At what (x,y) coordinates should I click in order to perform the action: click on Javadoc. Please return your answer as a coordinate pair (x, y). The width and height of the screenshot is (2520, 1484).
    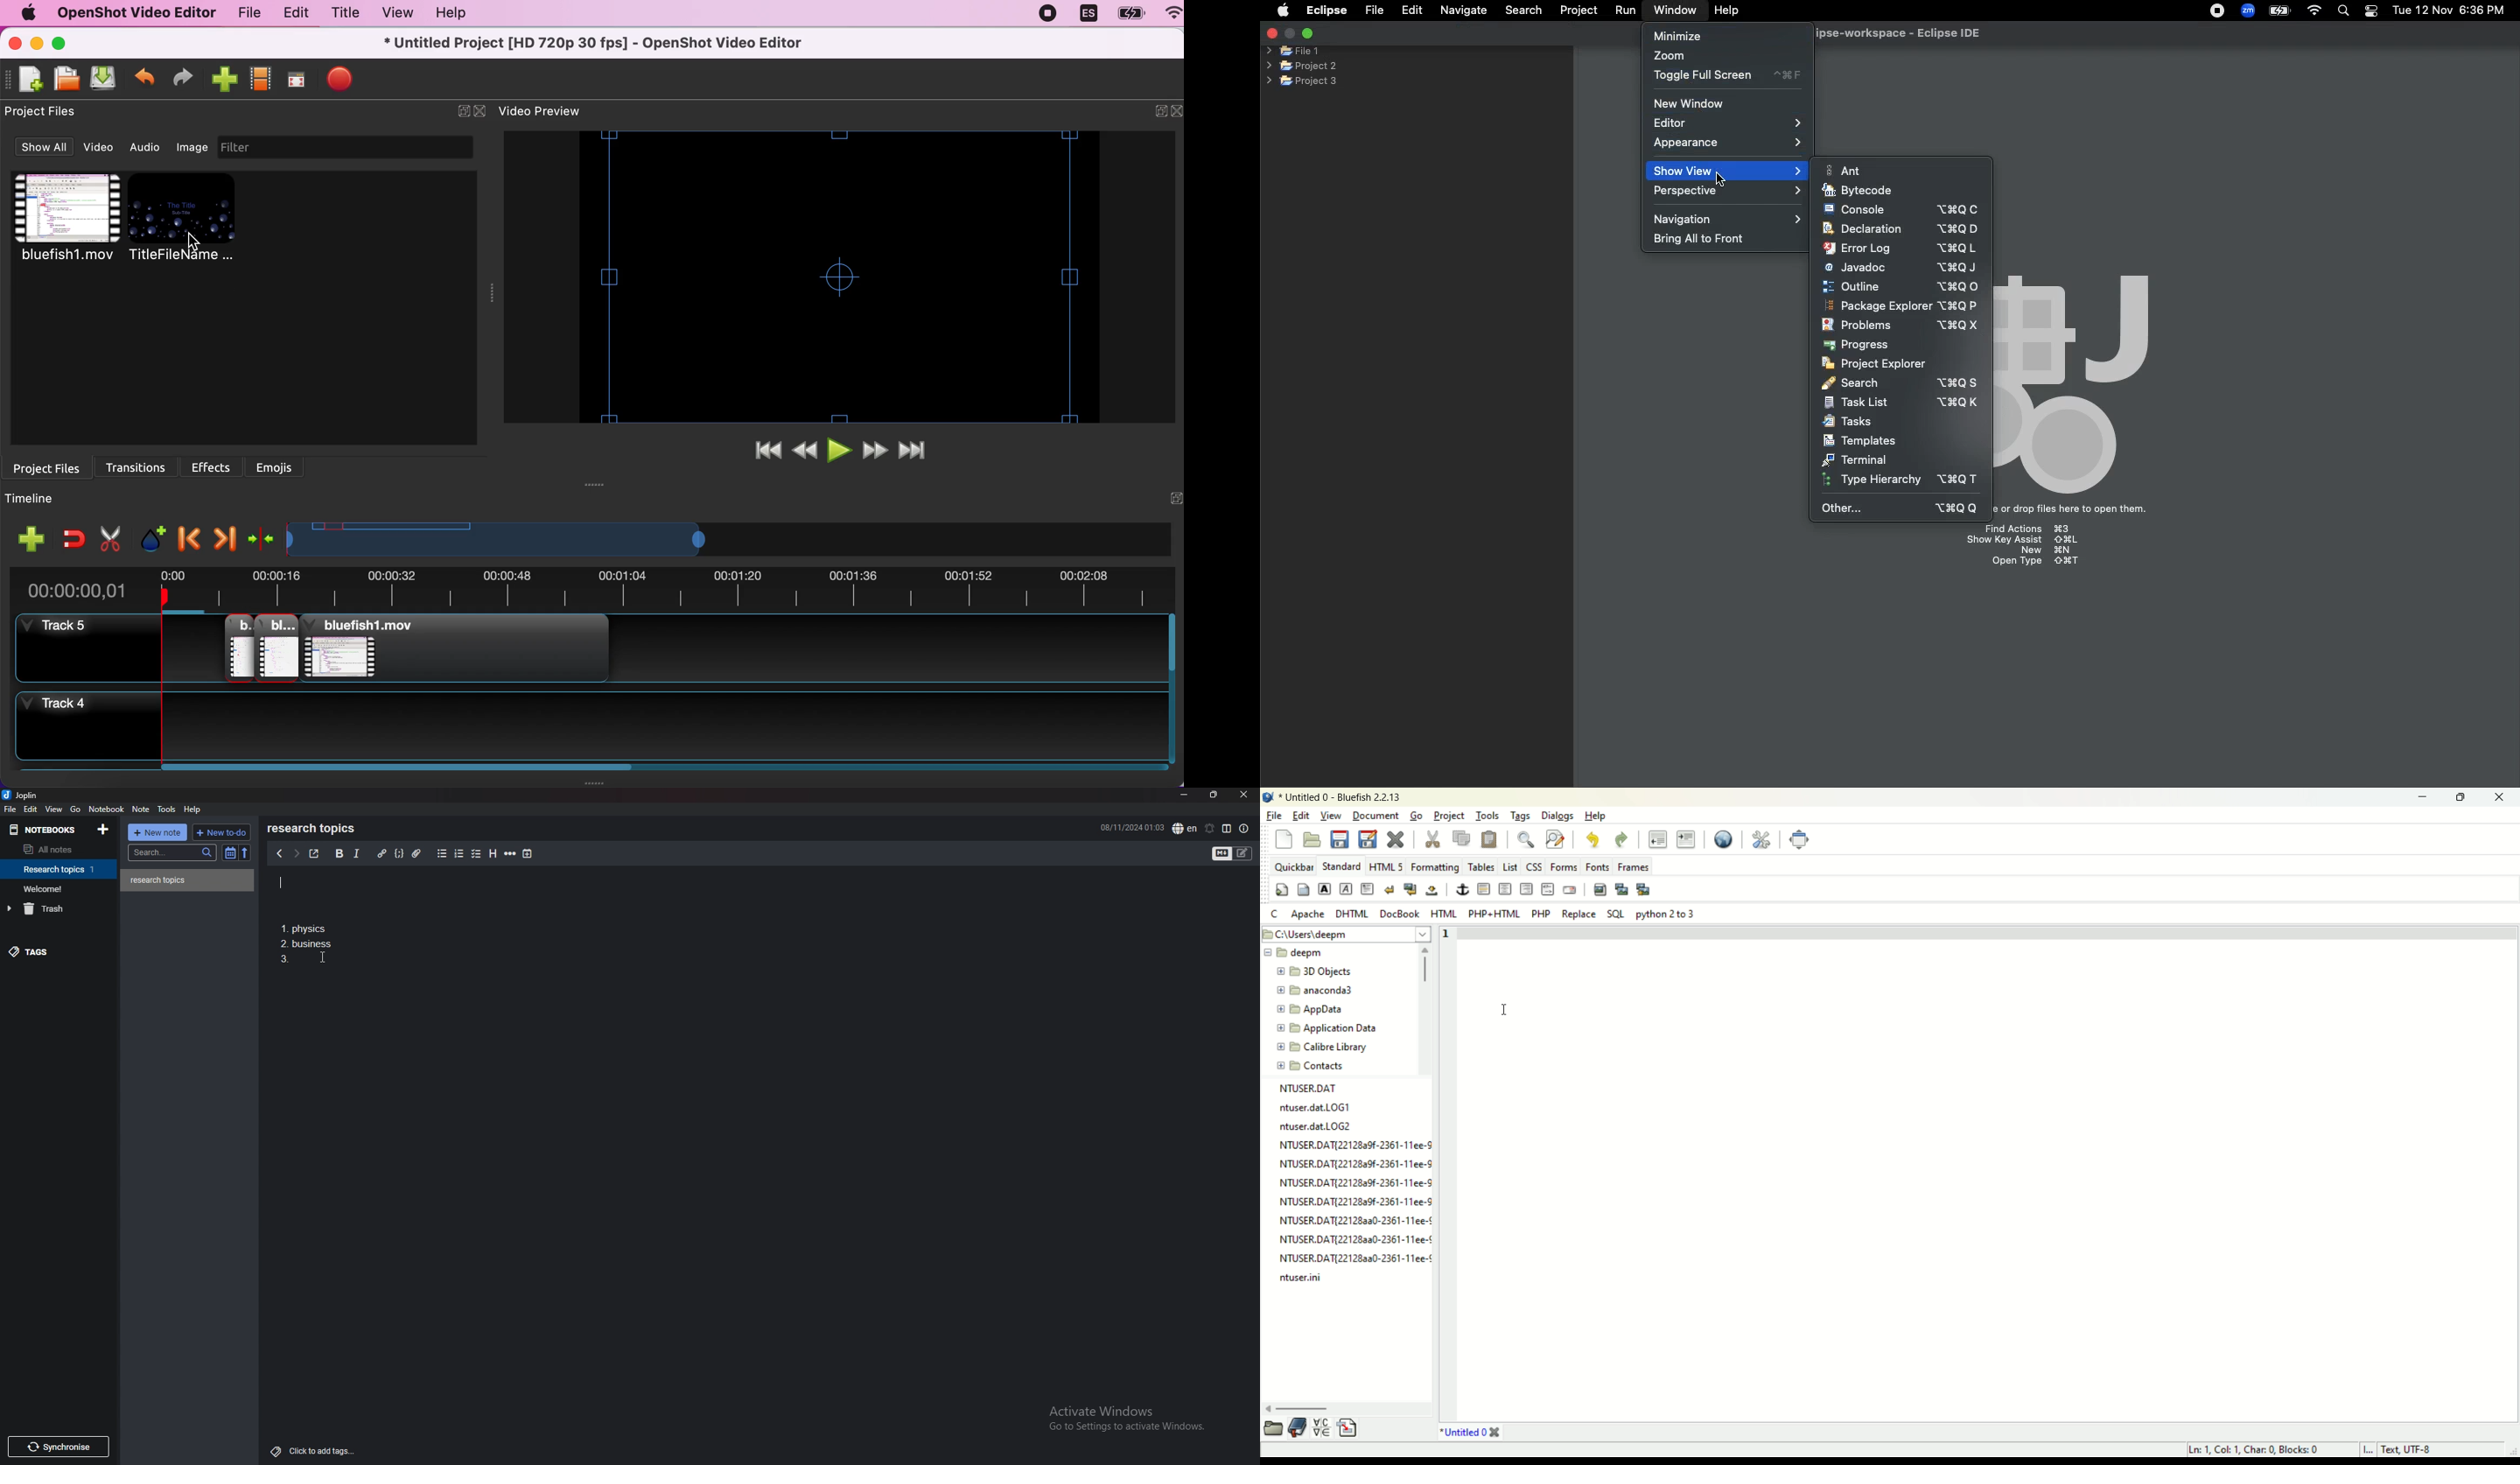
    Looking at the image, I should click on (1900, 268).